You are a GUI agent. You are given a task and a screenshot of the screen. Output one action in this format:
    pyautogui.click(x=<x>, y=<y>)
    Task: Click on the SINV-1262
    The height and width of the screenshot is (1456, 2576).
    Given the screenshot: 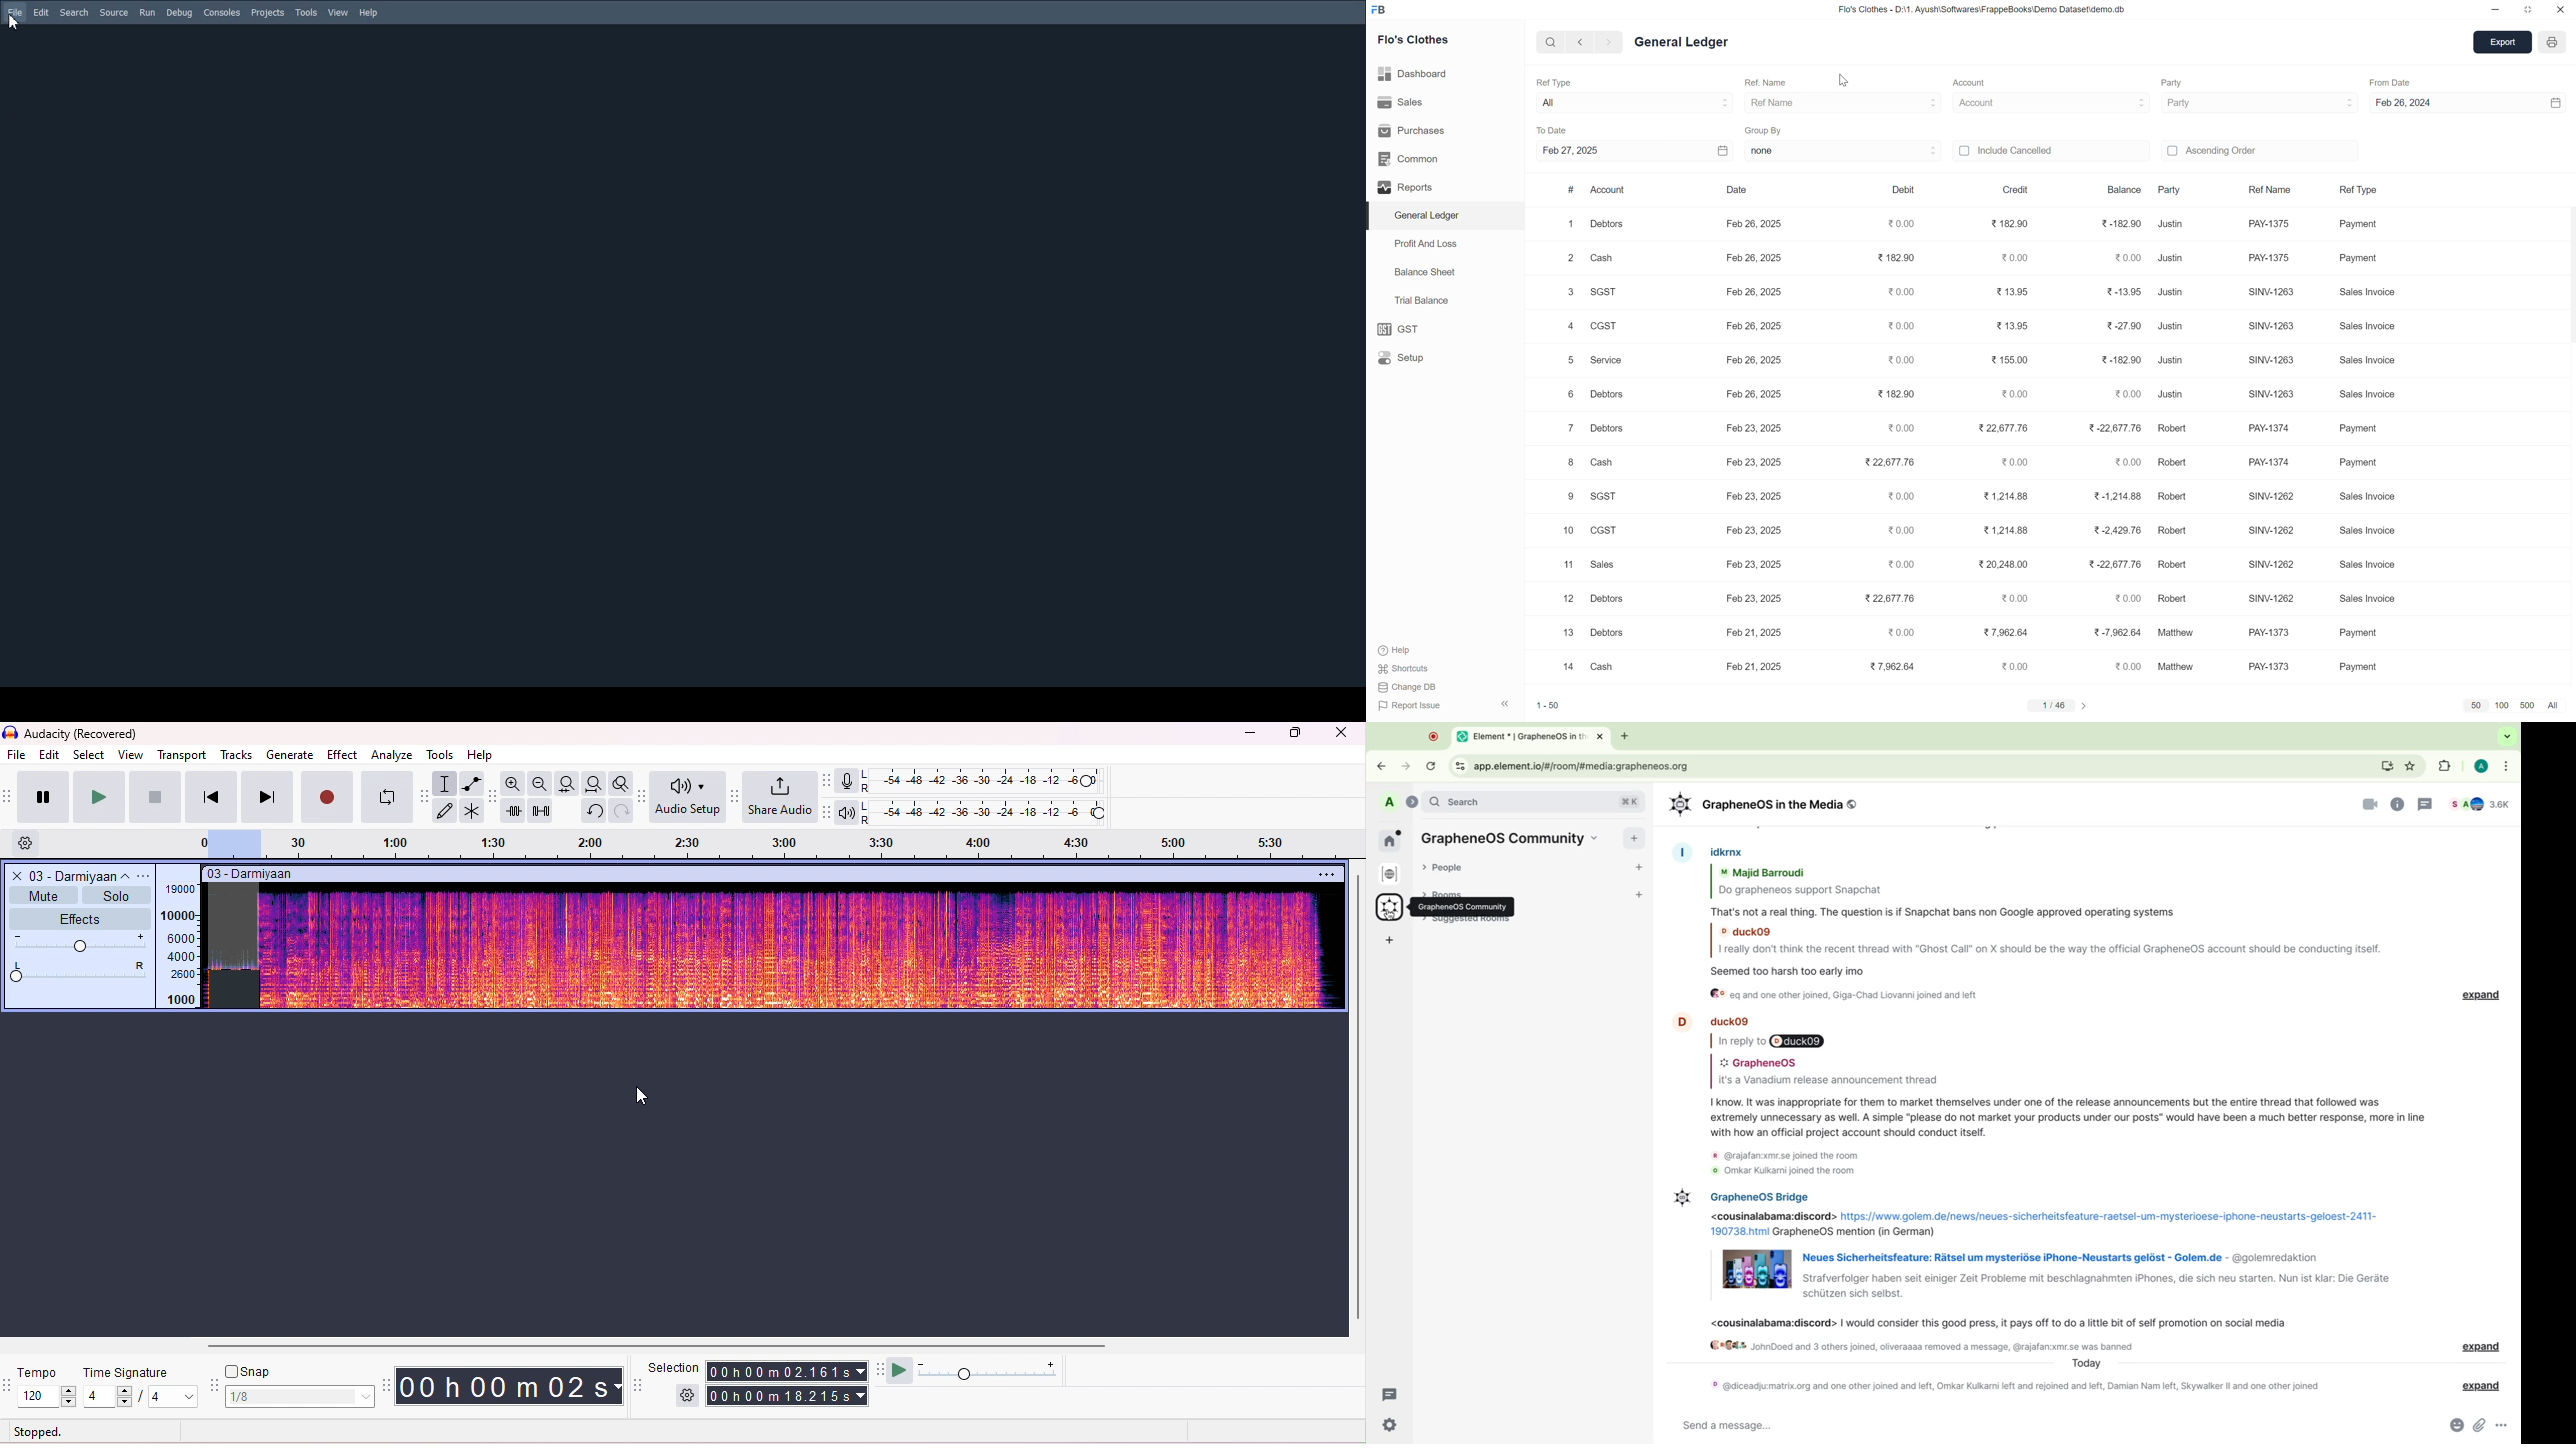 What is the action you would take?
    pyautogui.click(x=2272, y=565)
    